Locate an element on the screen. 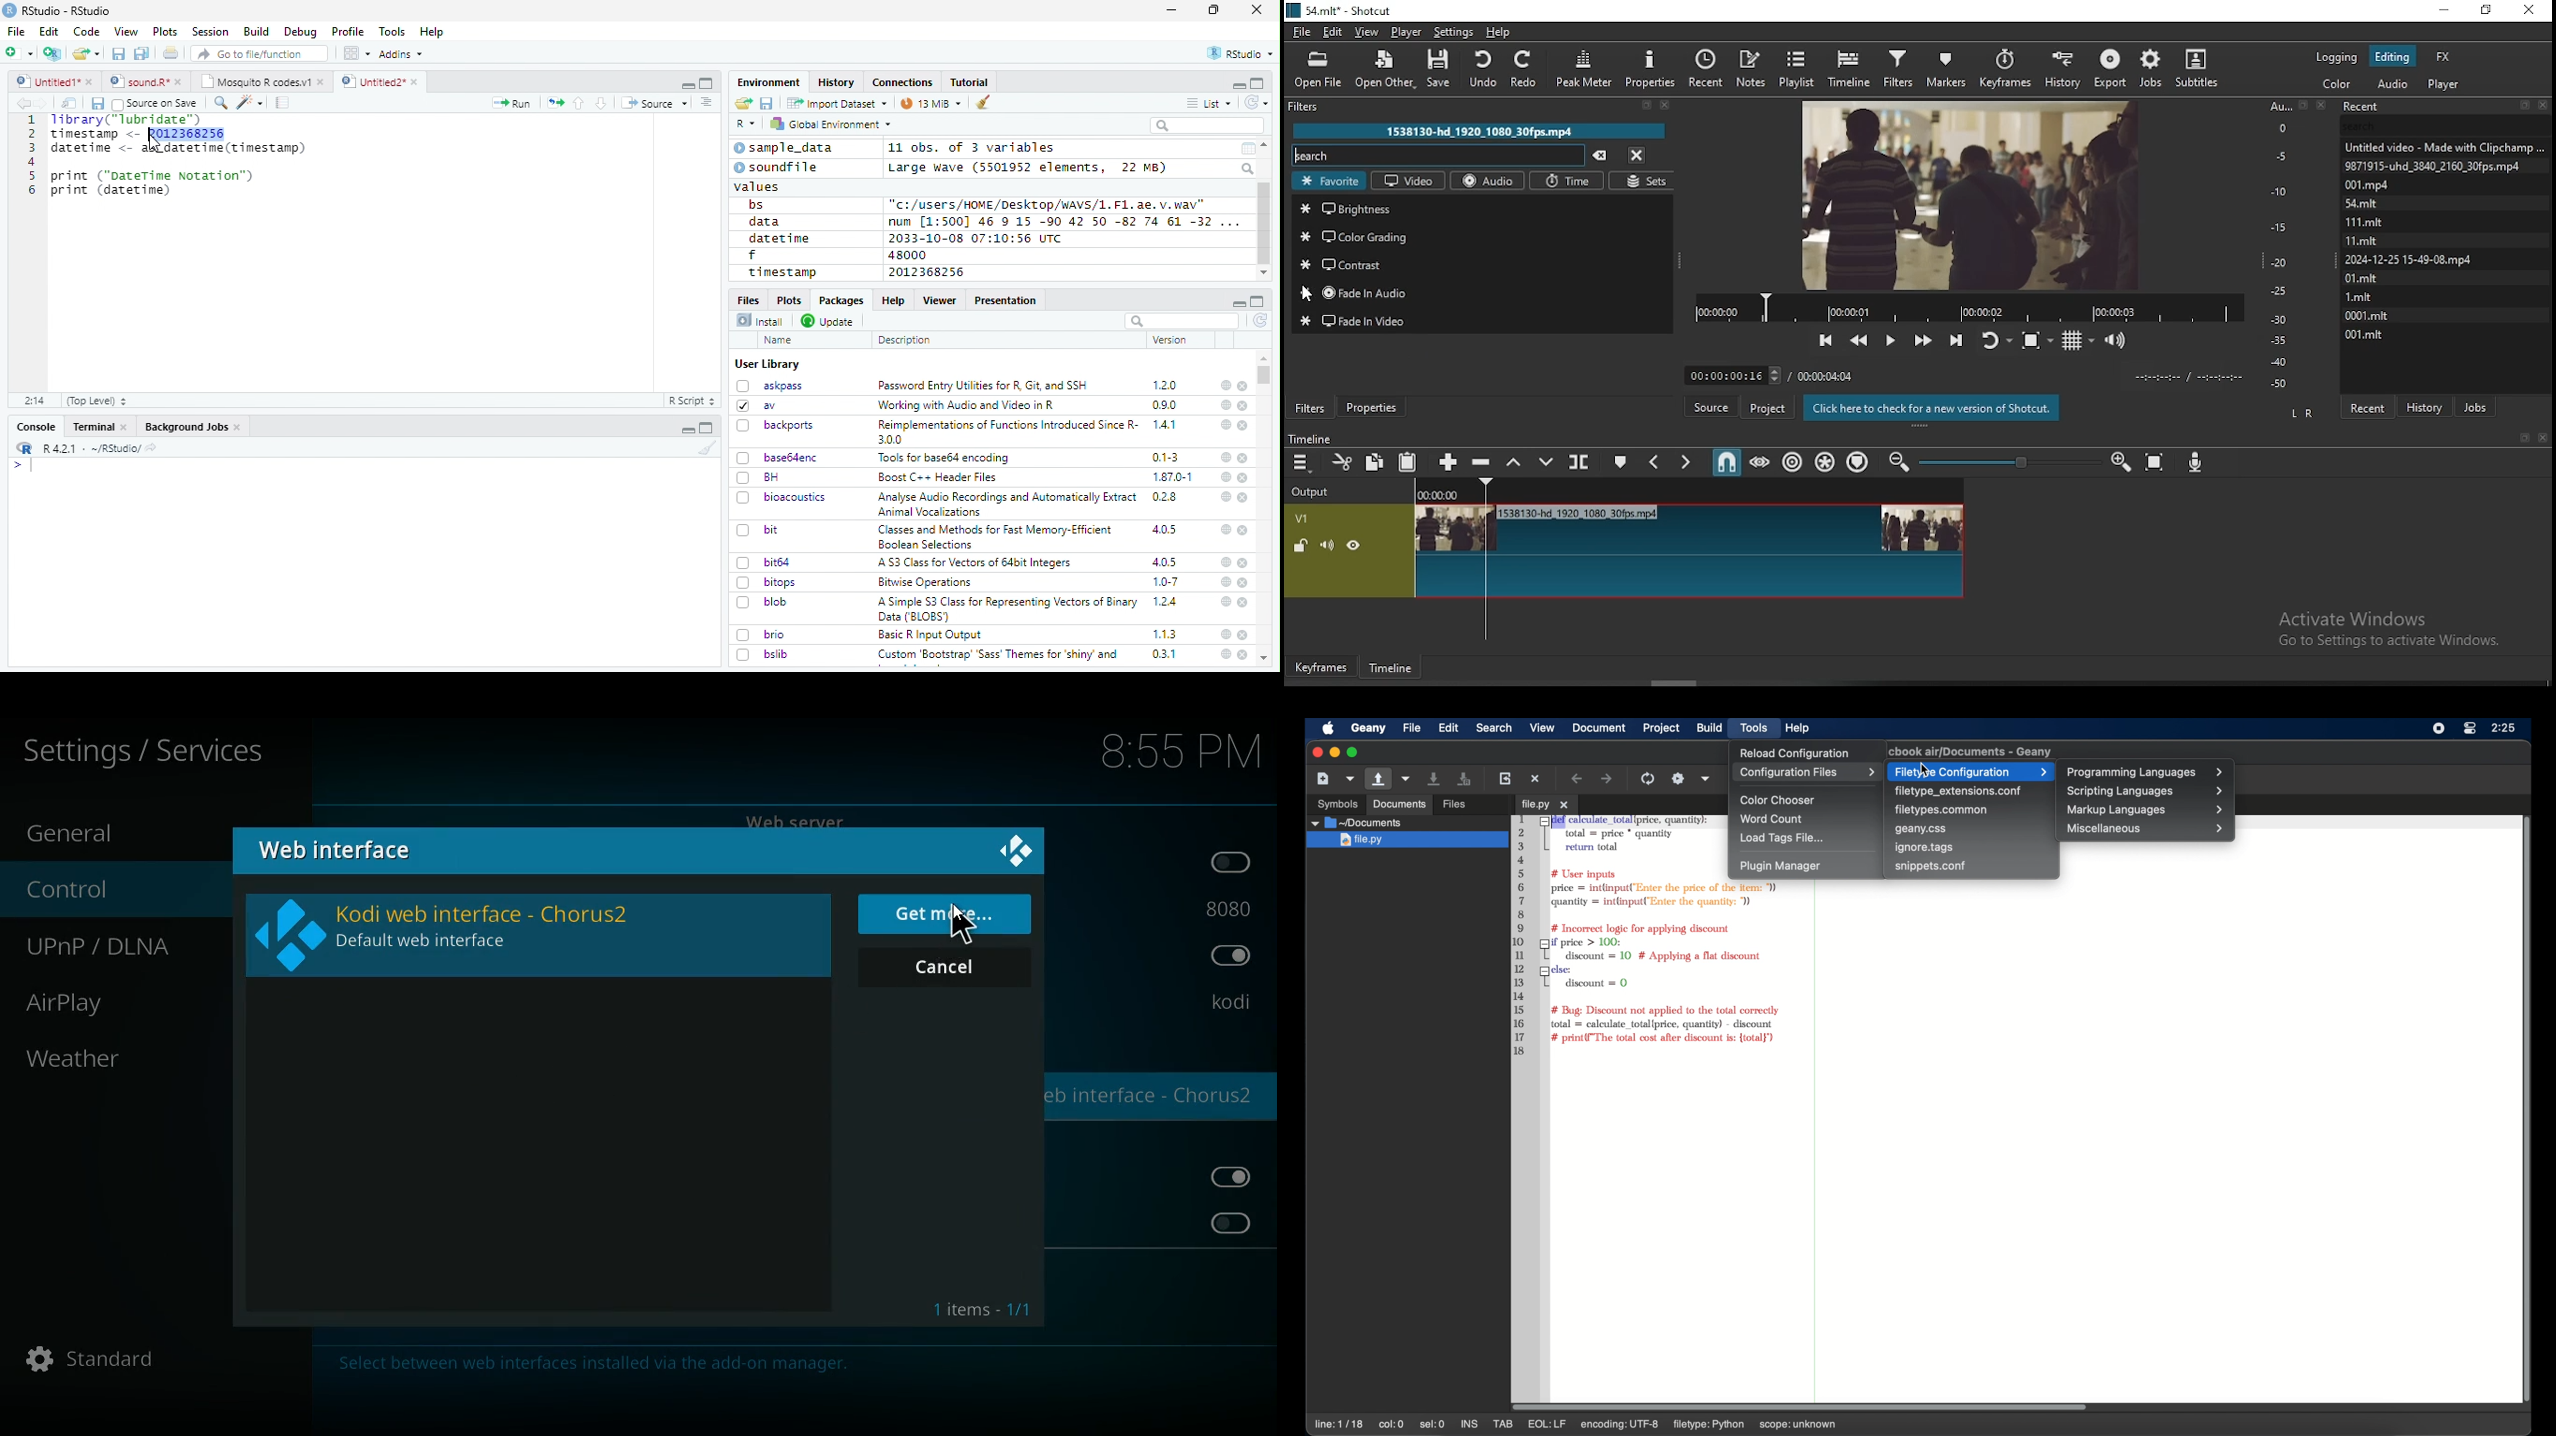 The width and height of the screenshot is (2576, 1456). Full screen is located at coordinates (707, 428).